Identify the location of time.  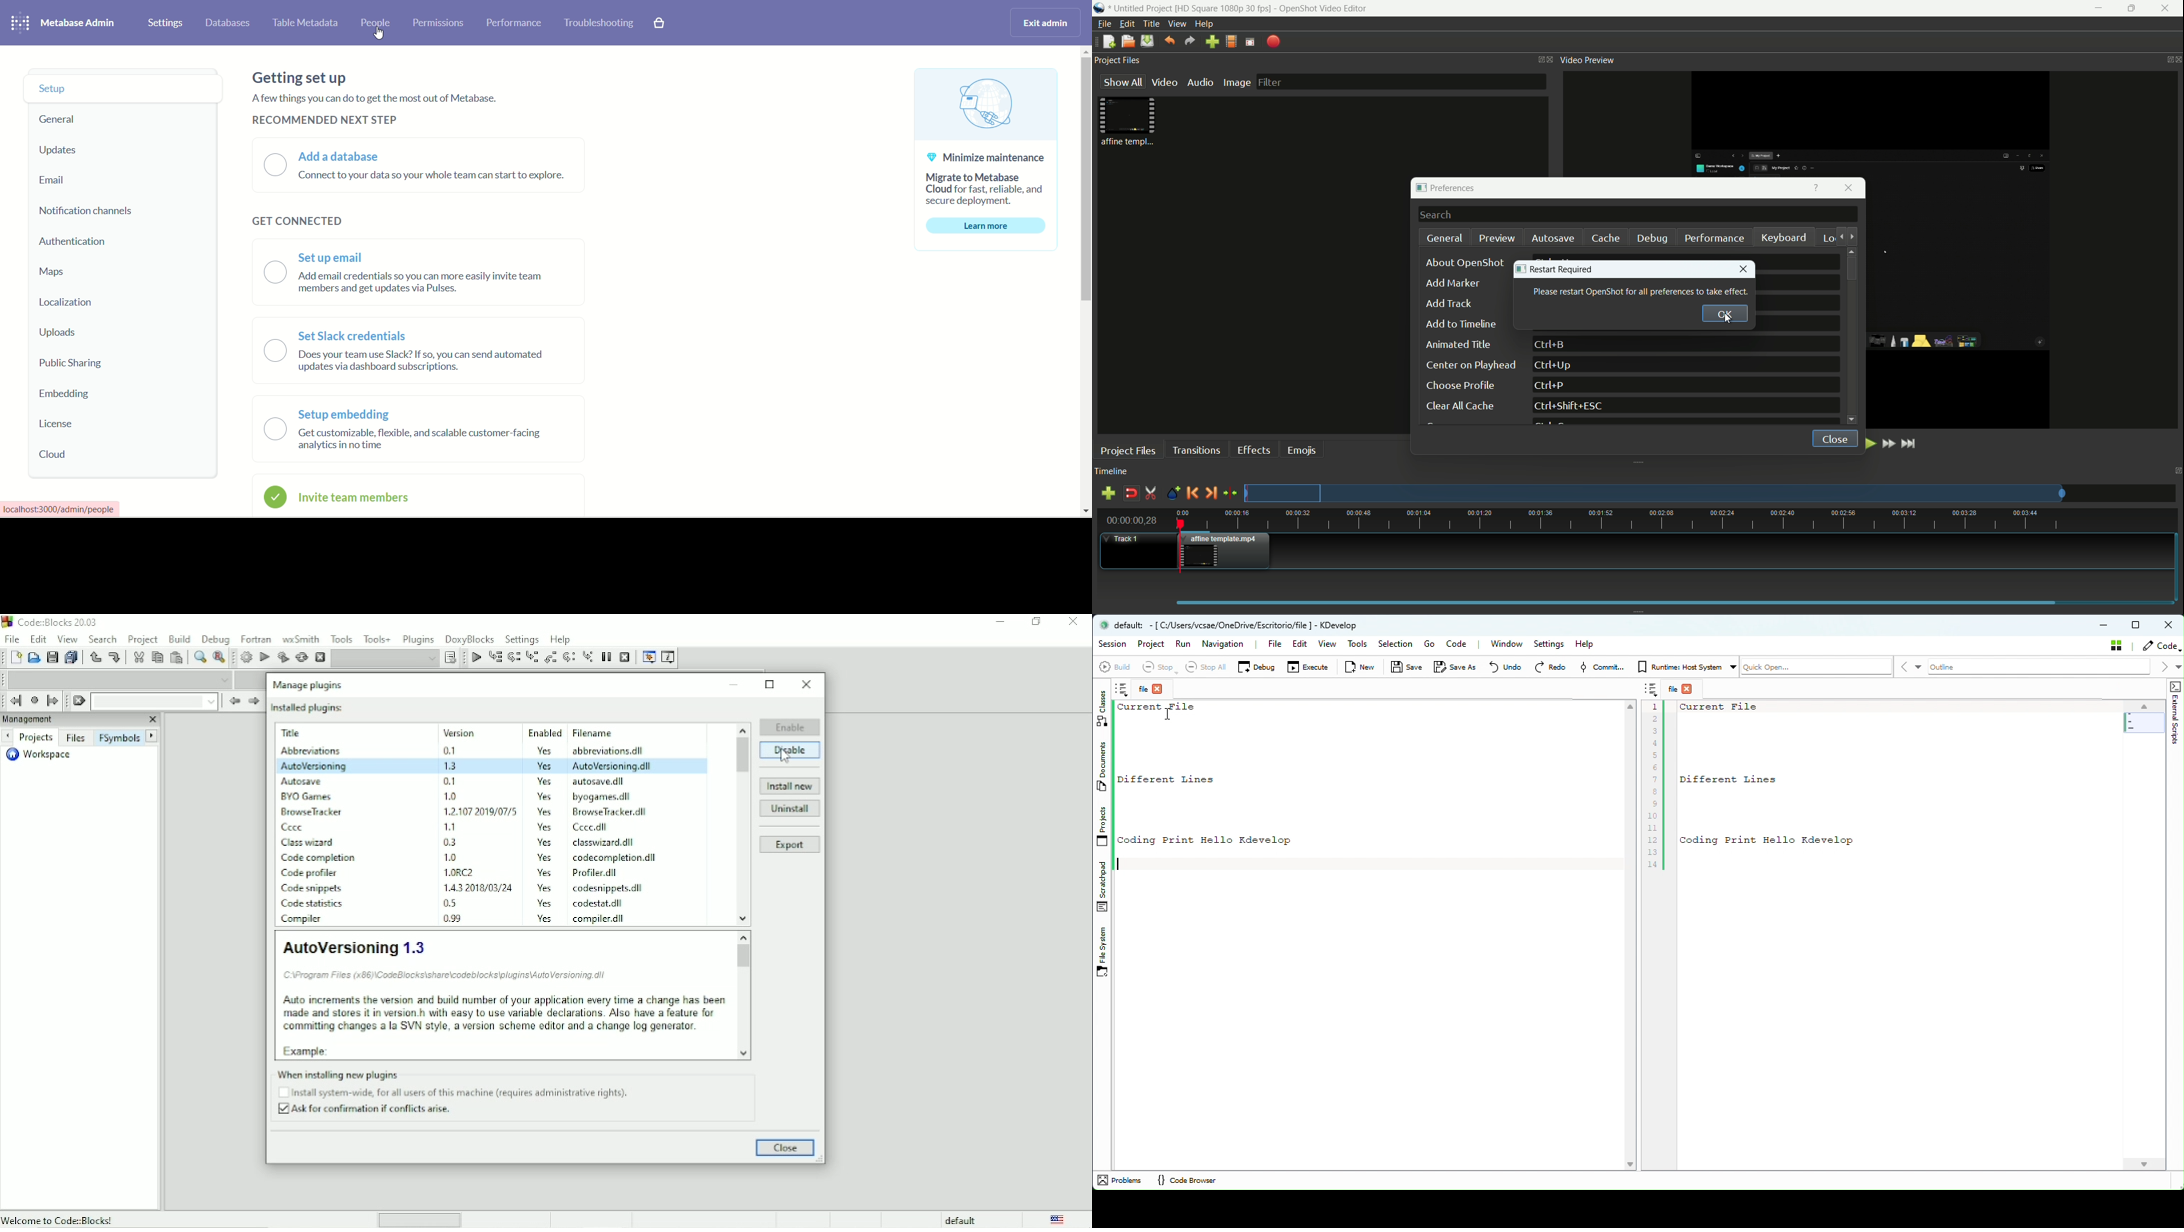
(1677, 520).